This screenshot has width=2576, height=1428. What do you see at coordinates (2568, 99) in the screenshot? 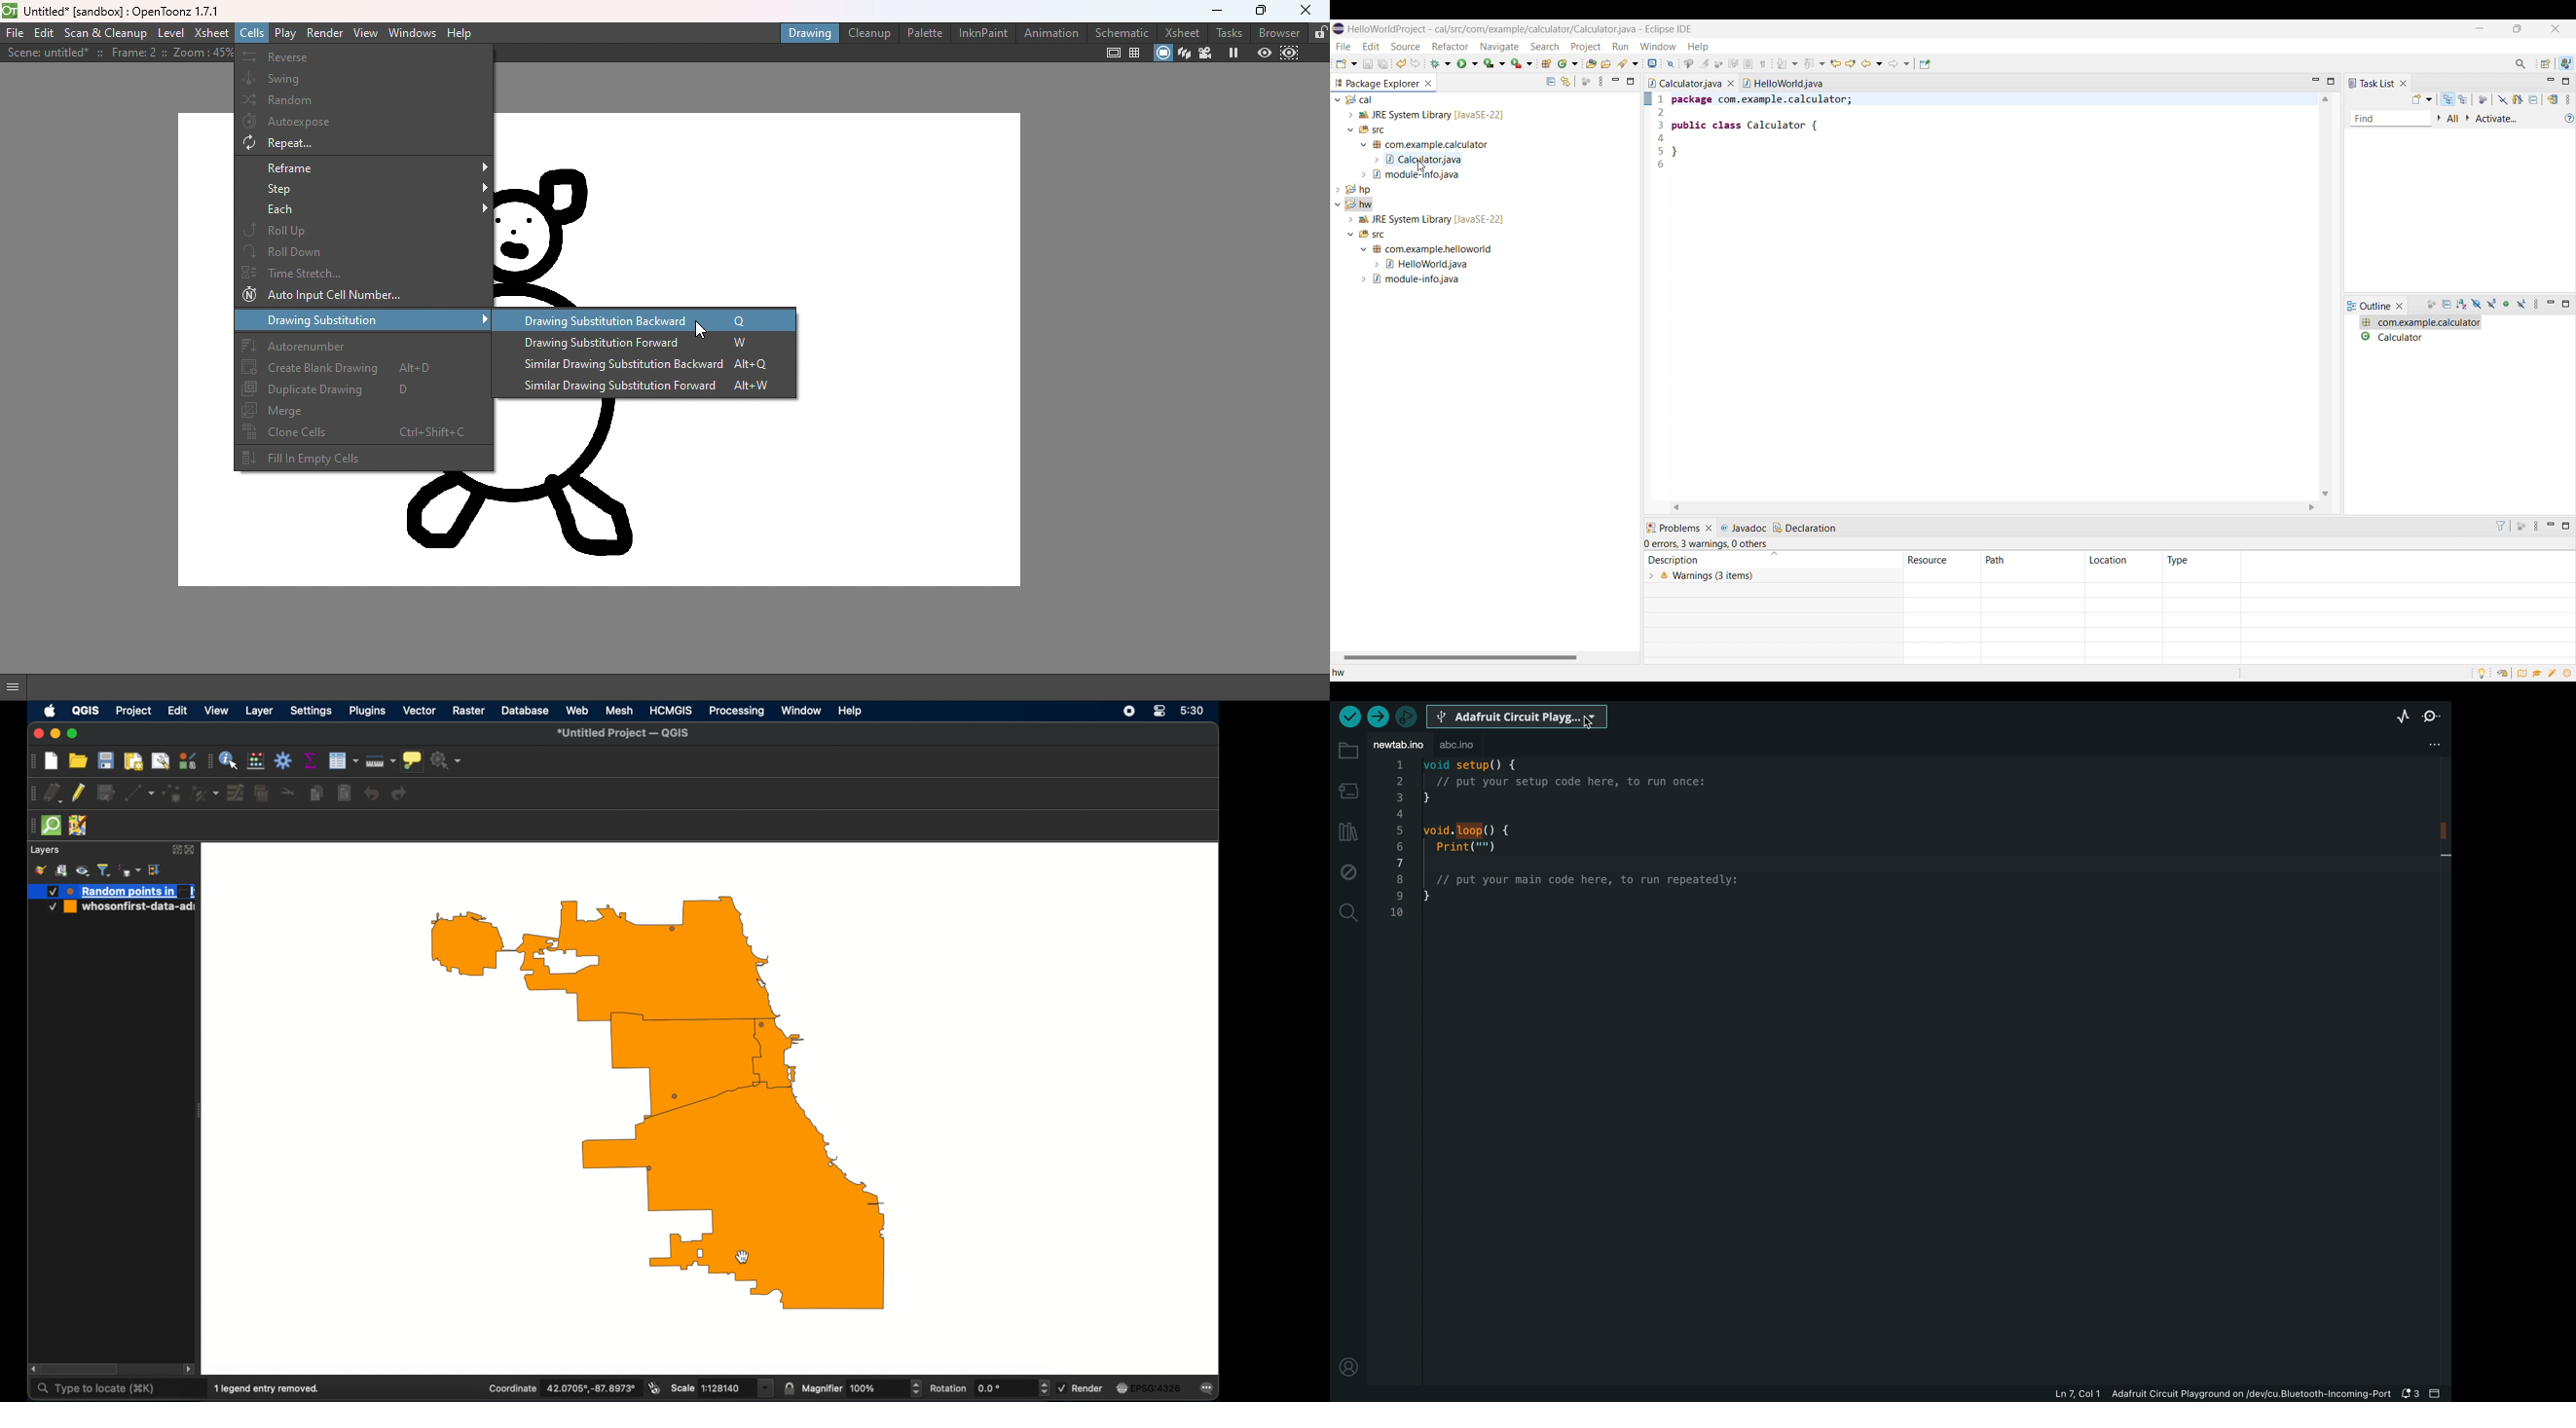
I see `View menu` at bounding box center [2568, 99].